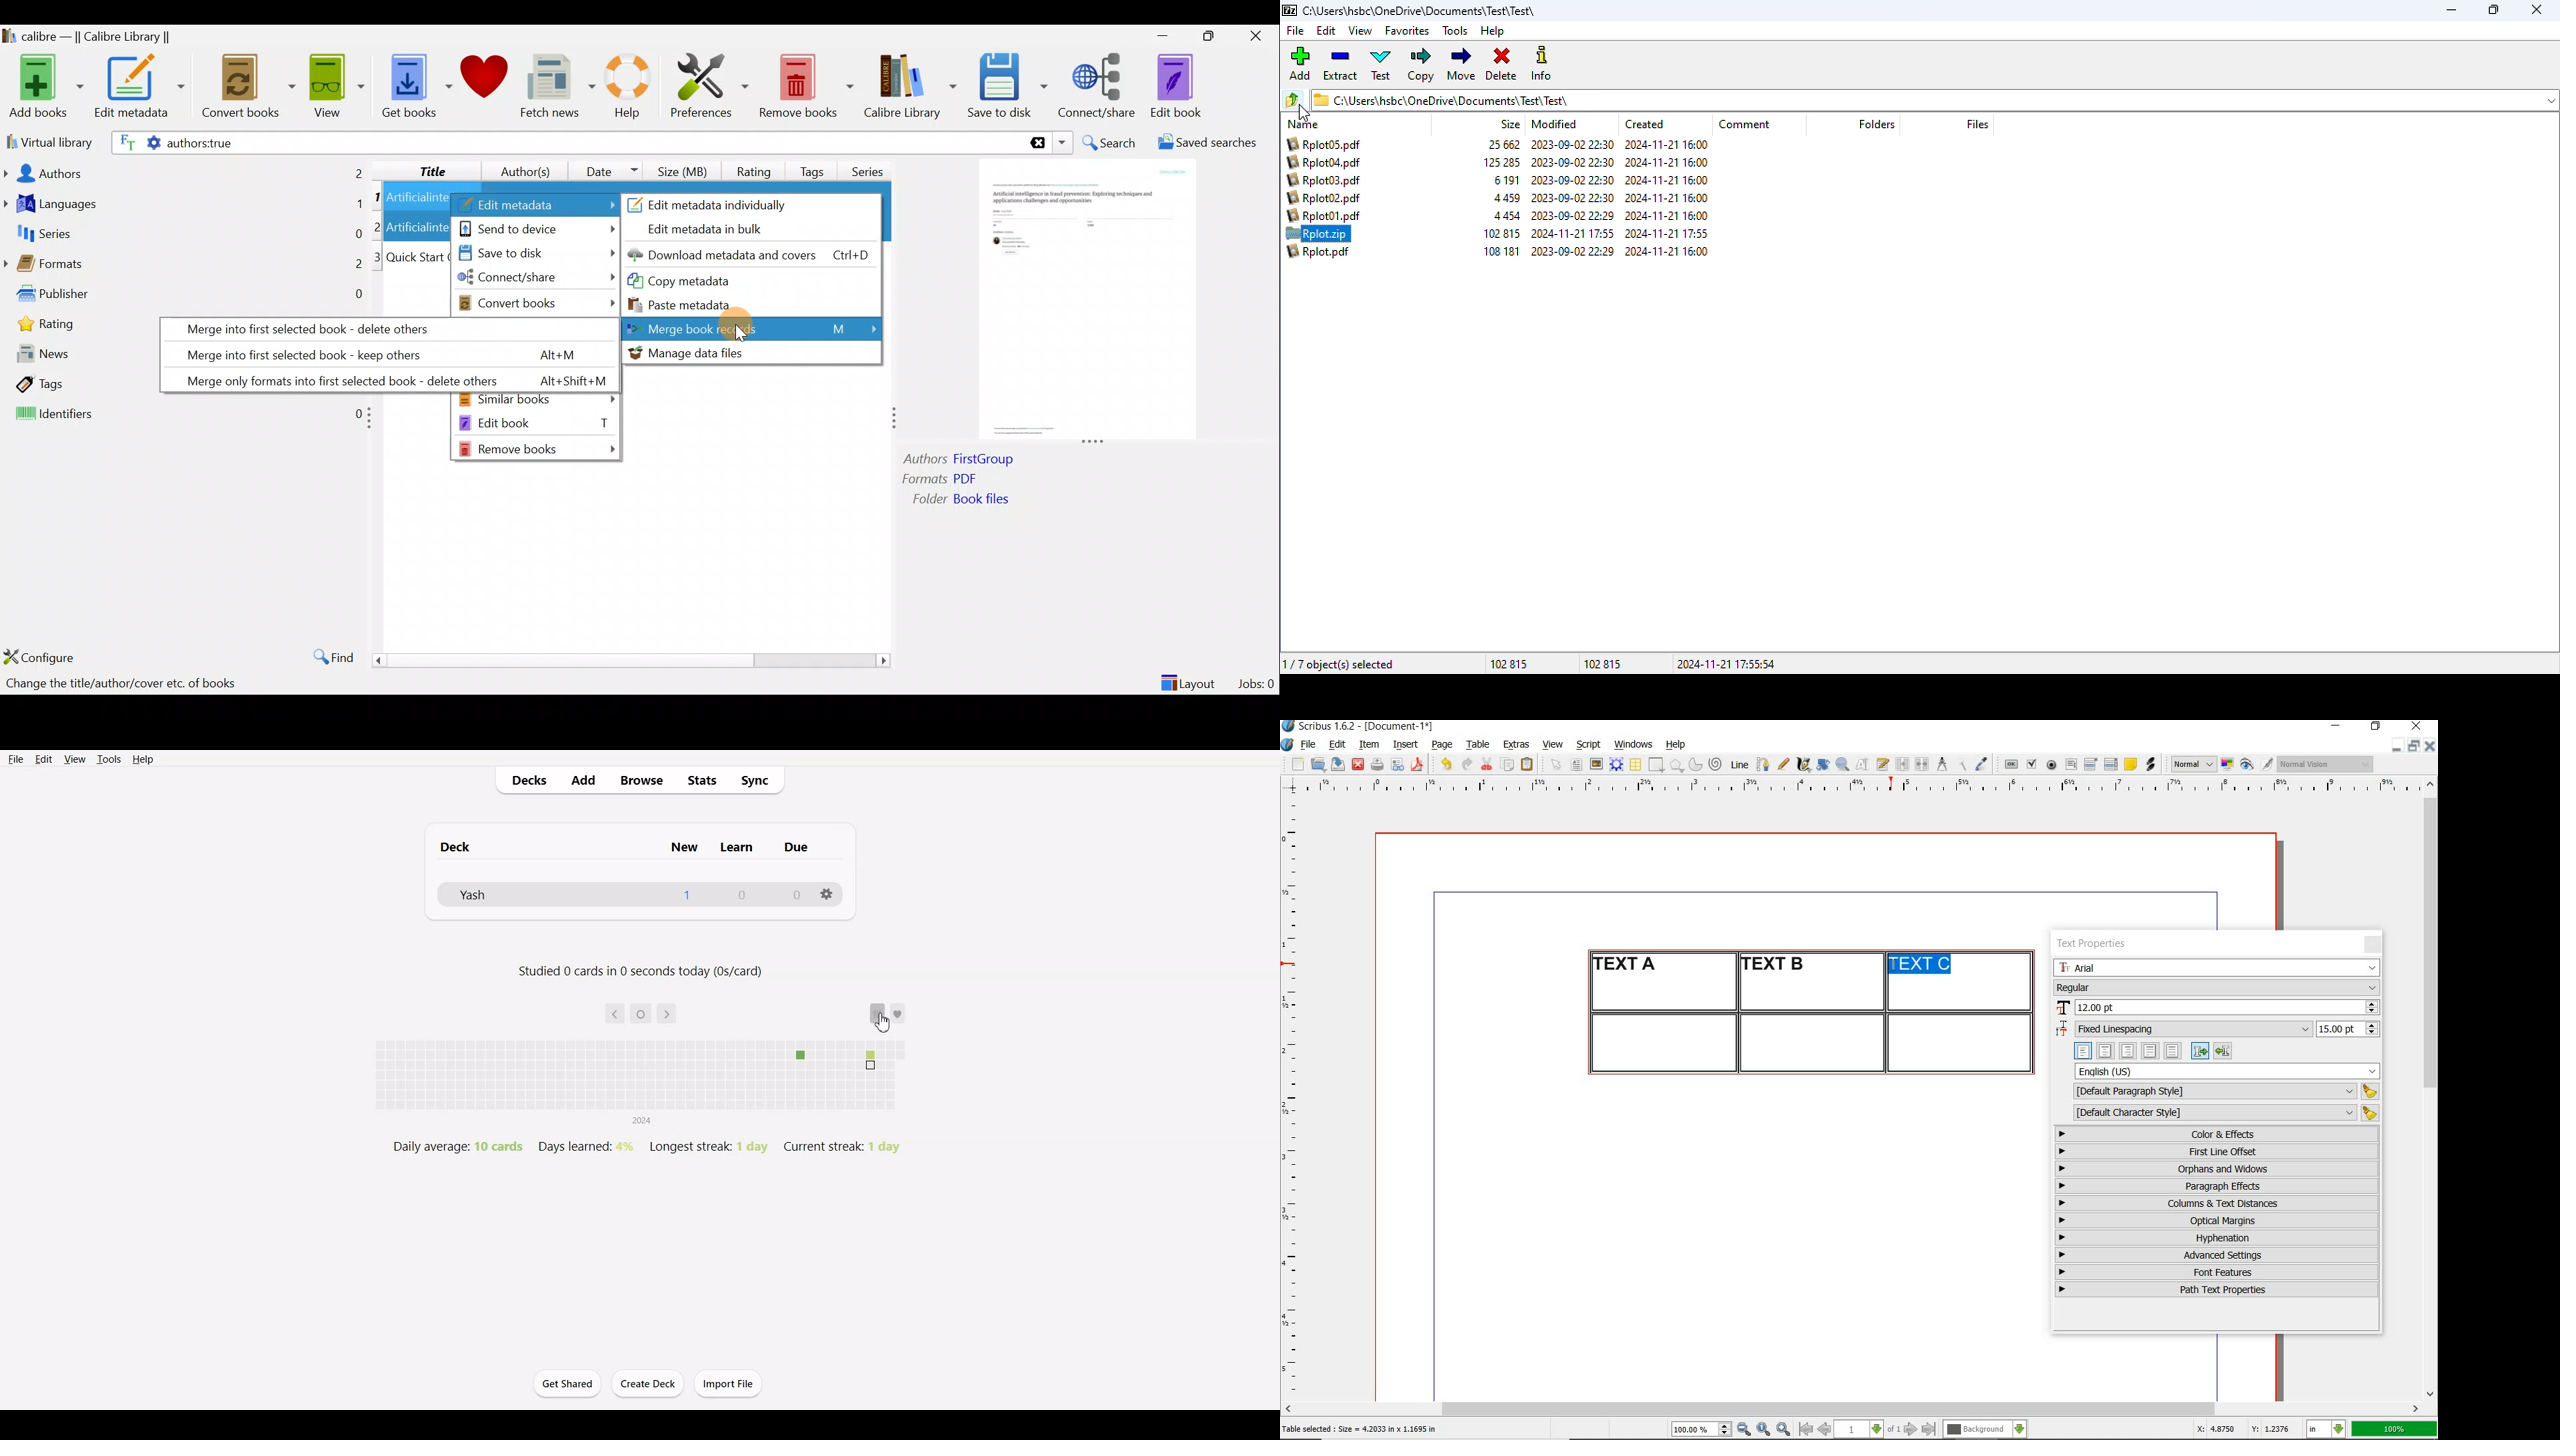 This screenshot has width=2576, height=1456. What do you see at coordinates (613, 1014) in the screenshot?
I see `Go back` at bounding box center [613, 1014].